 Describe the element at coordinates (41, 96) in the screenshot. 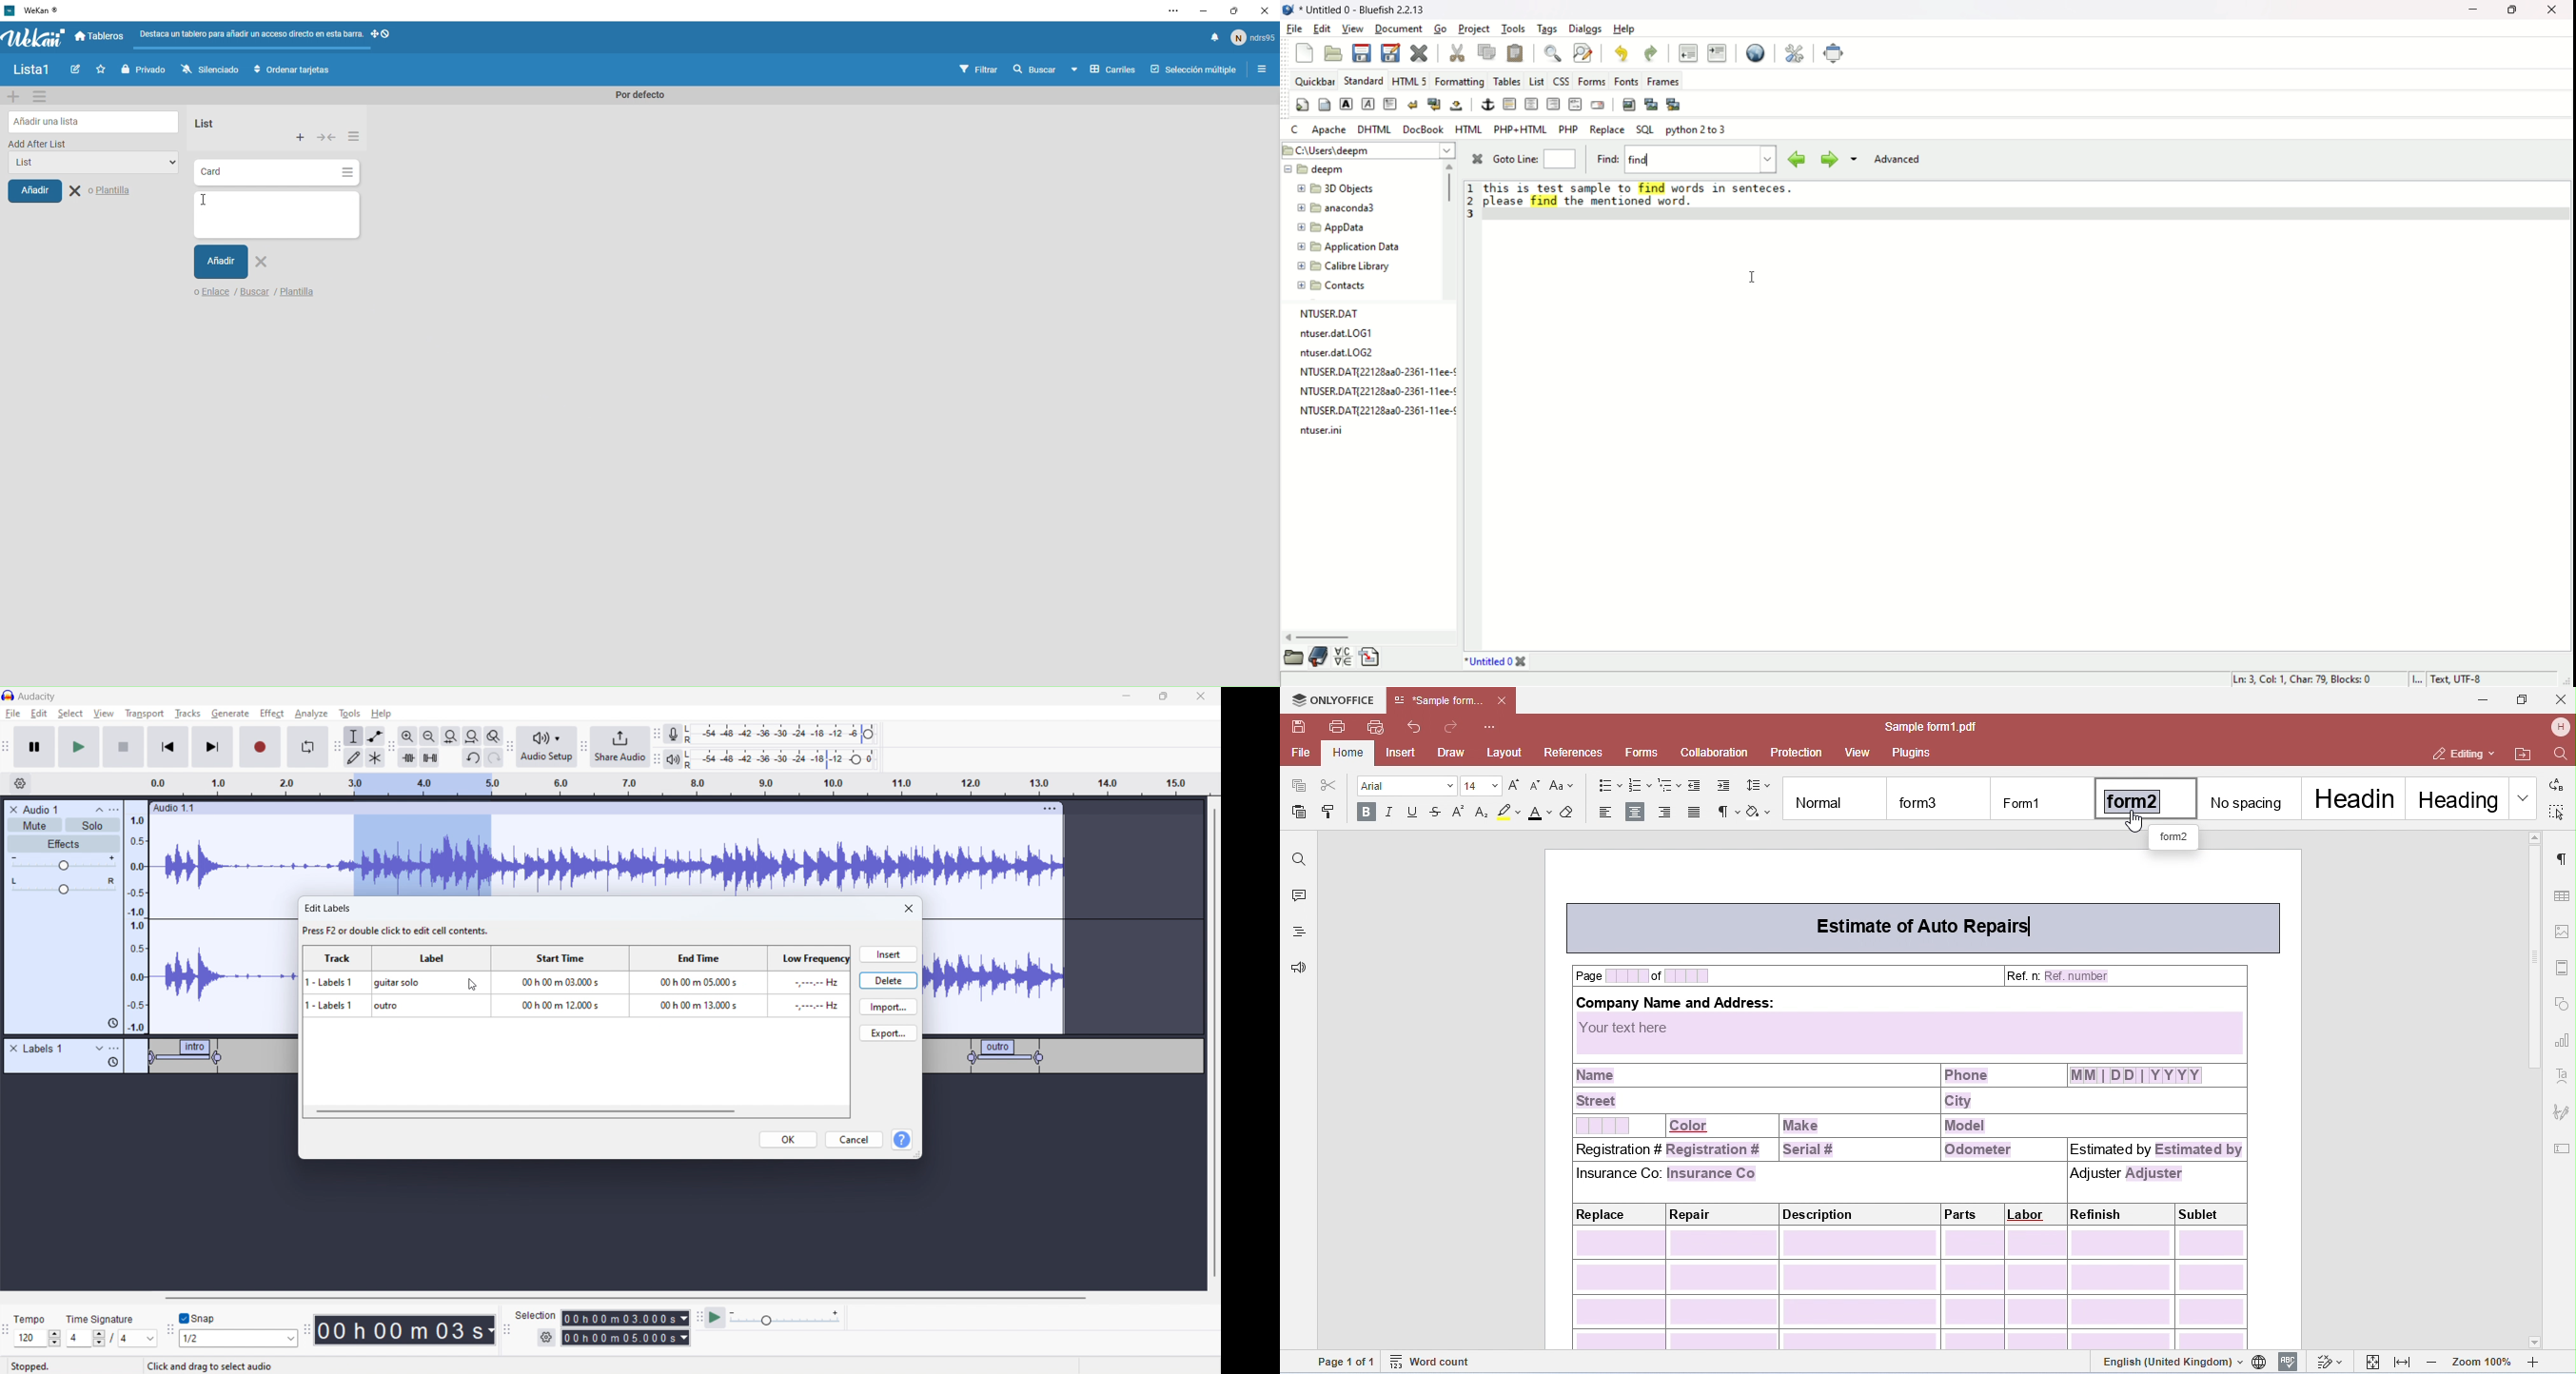

I see `Menu` at that location.